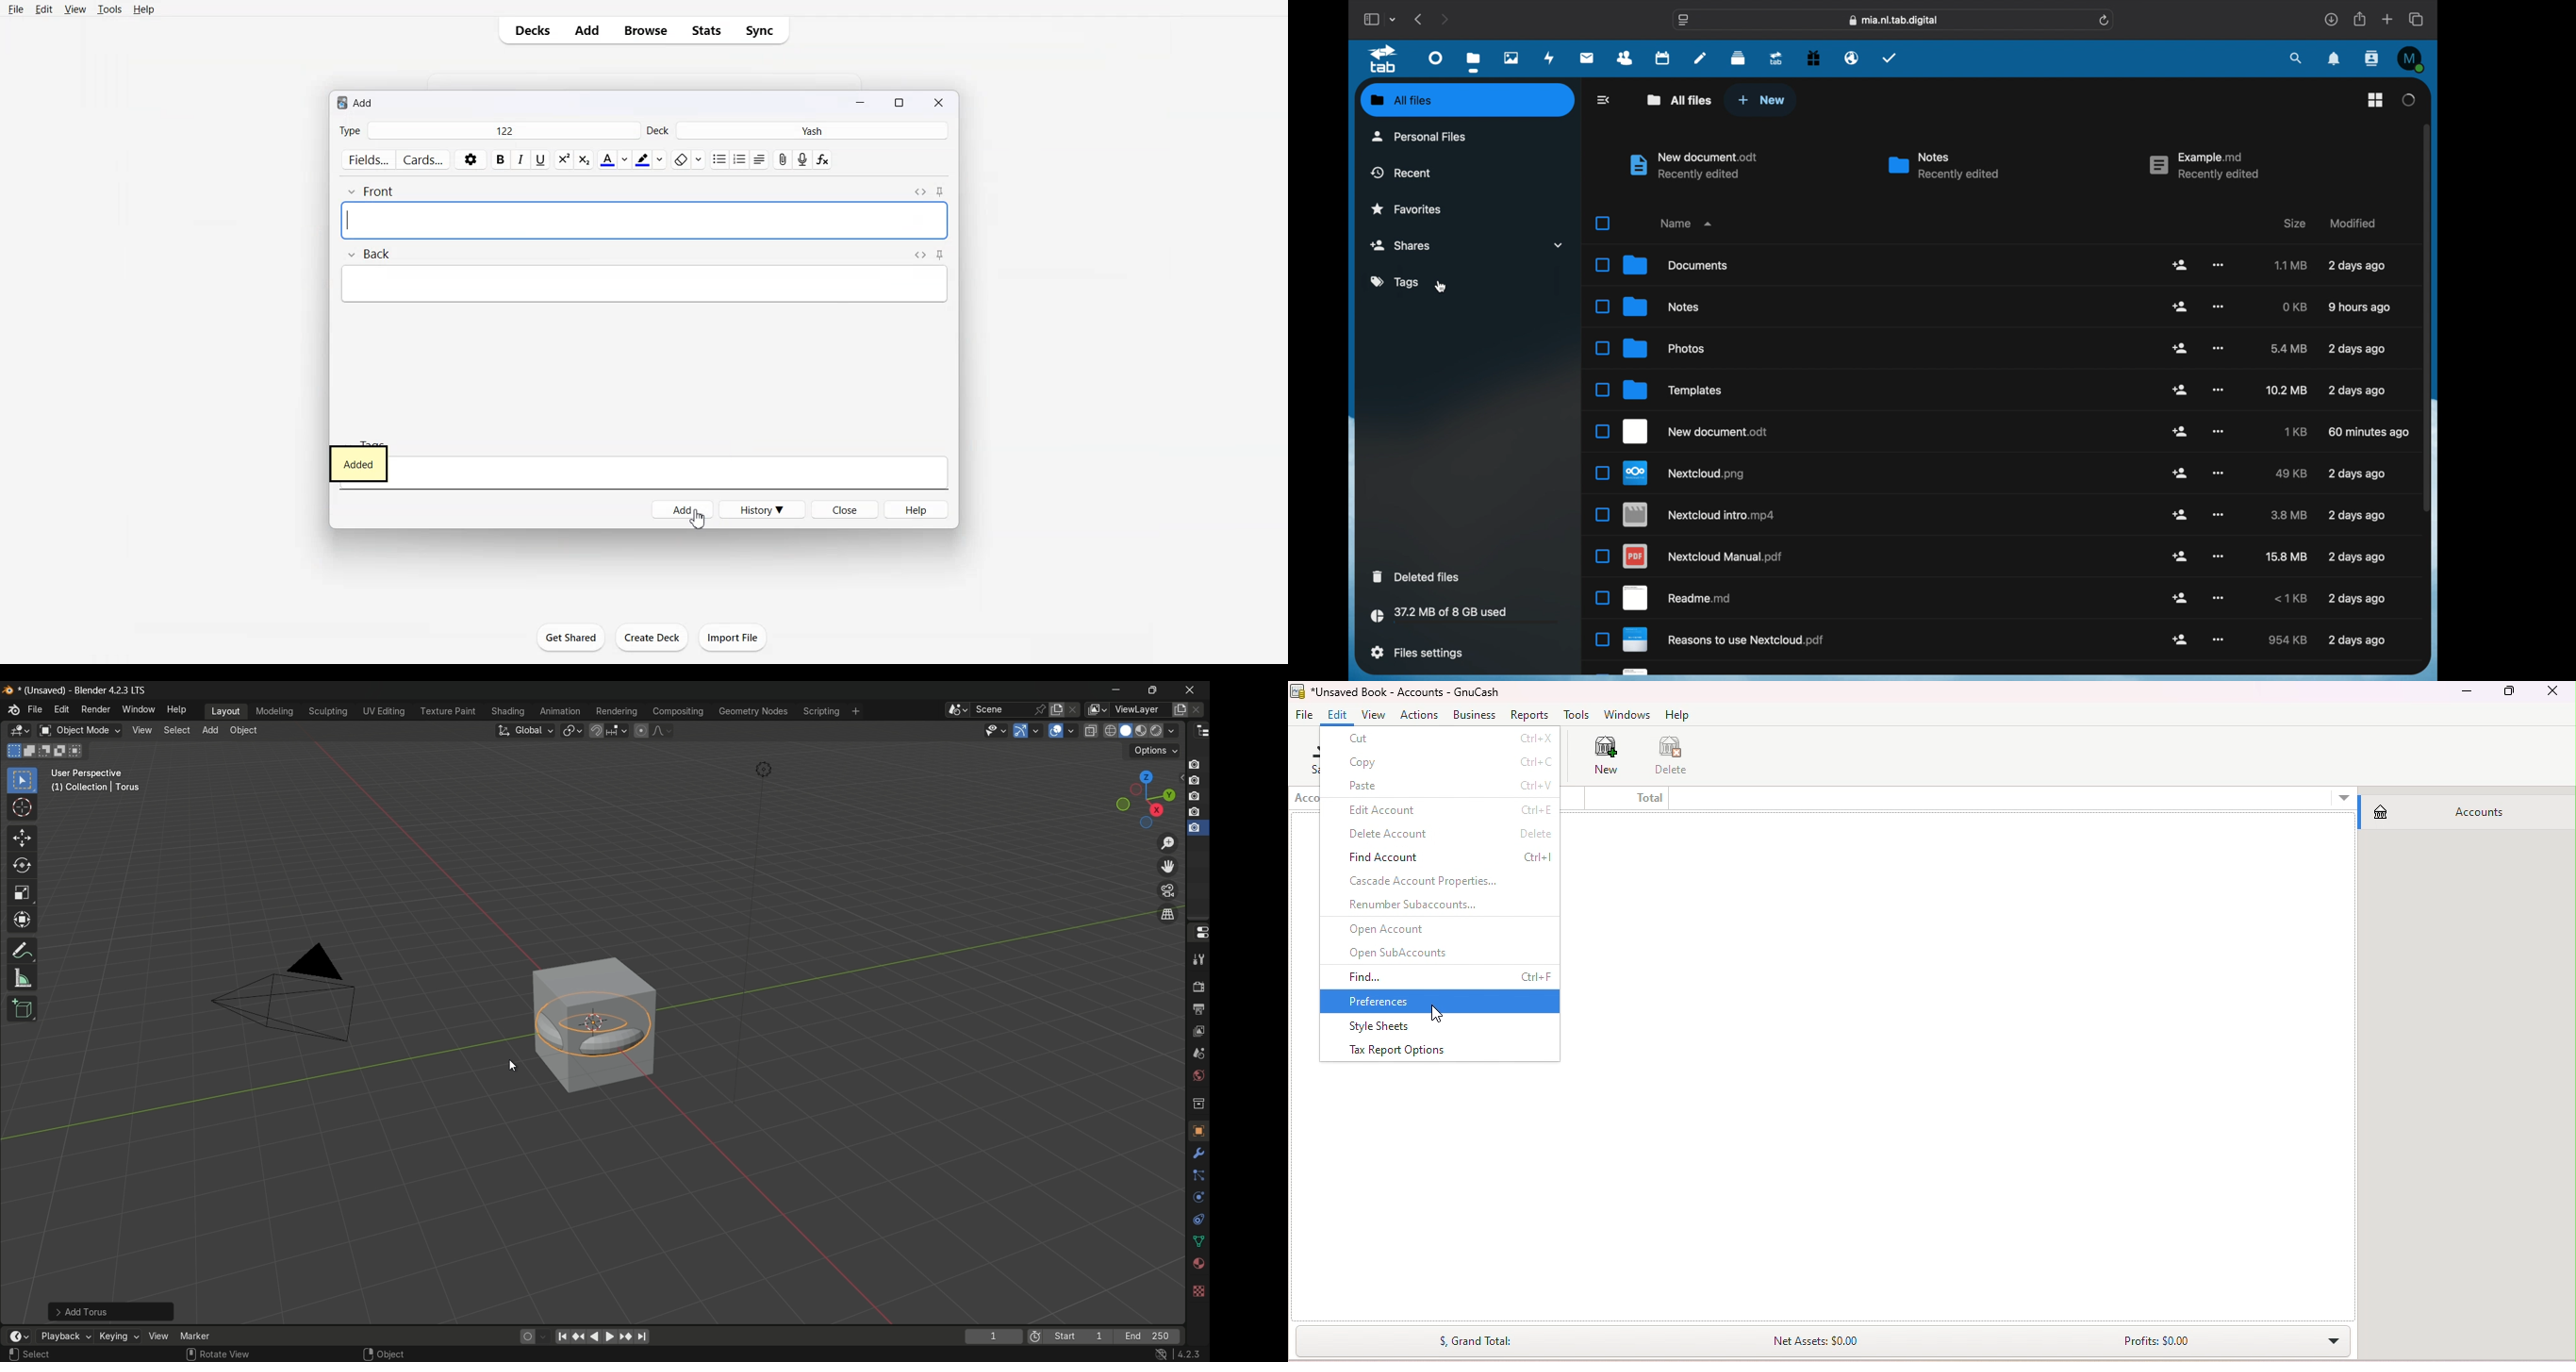  Describe the element at coordinates (1852, 57) in the screenshot. I see `email` at that location.